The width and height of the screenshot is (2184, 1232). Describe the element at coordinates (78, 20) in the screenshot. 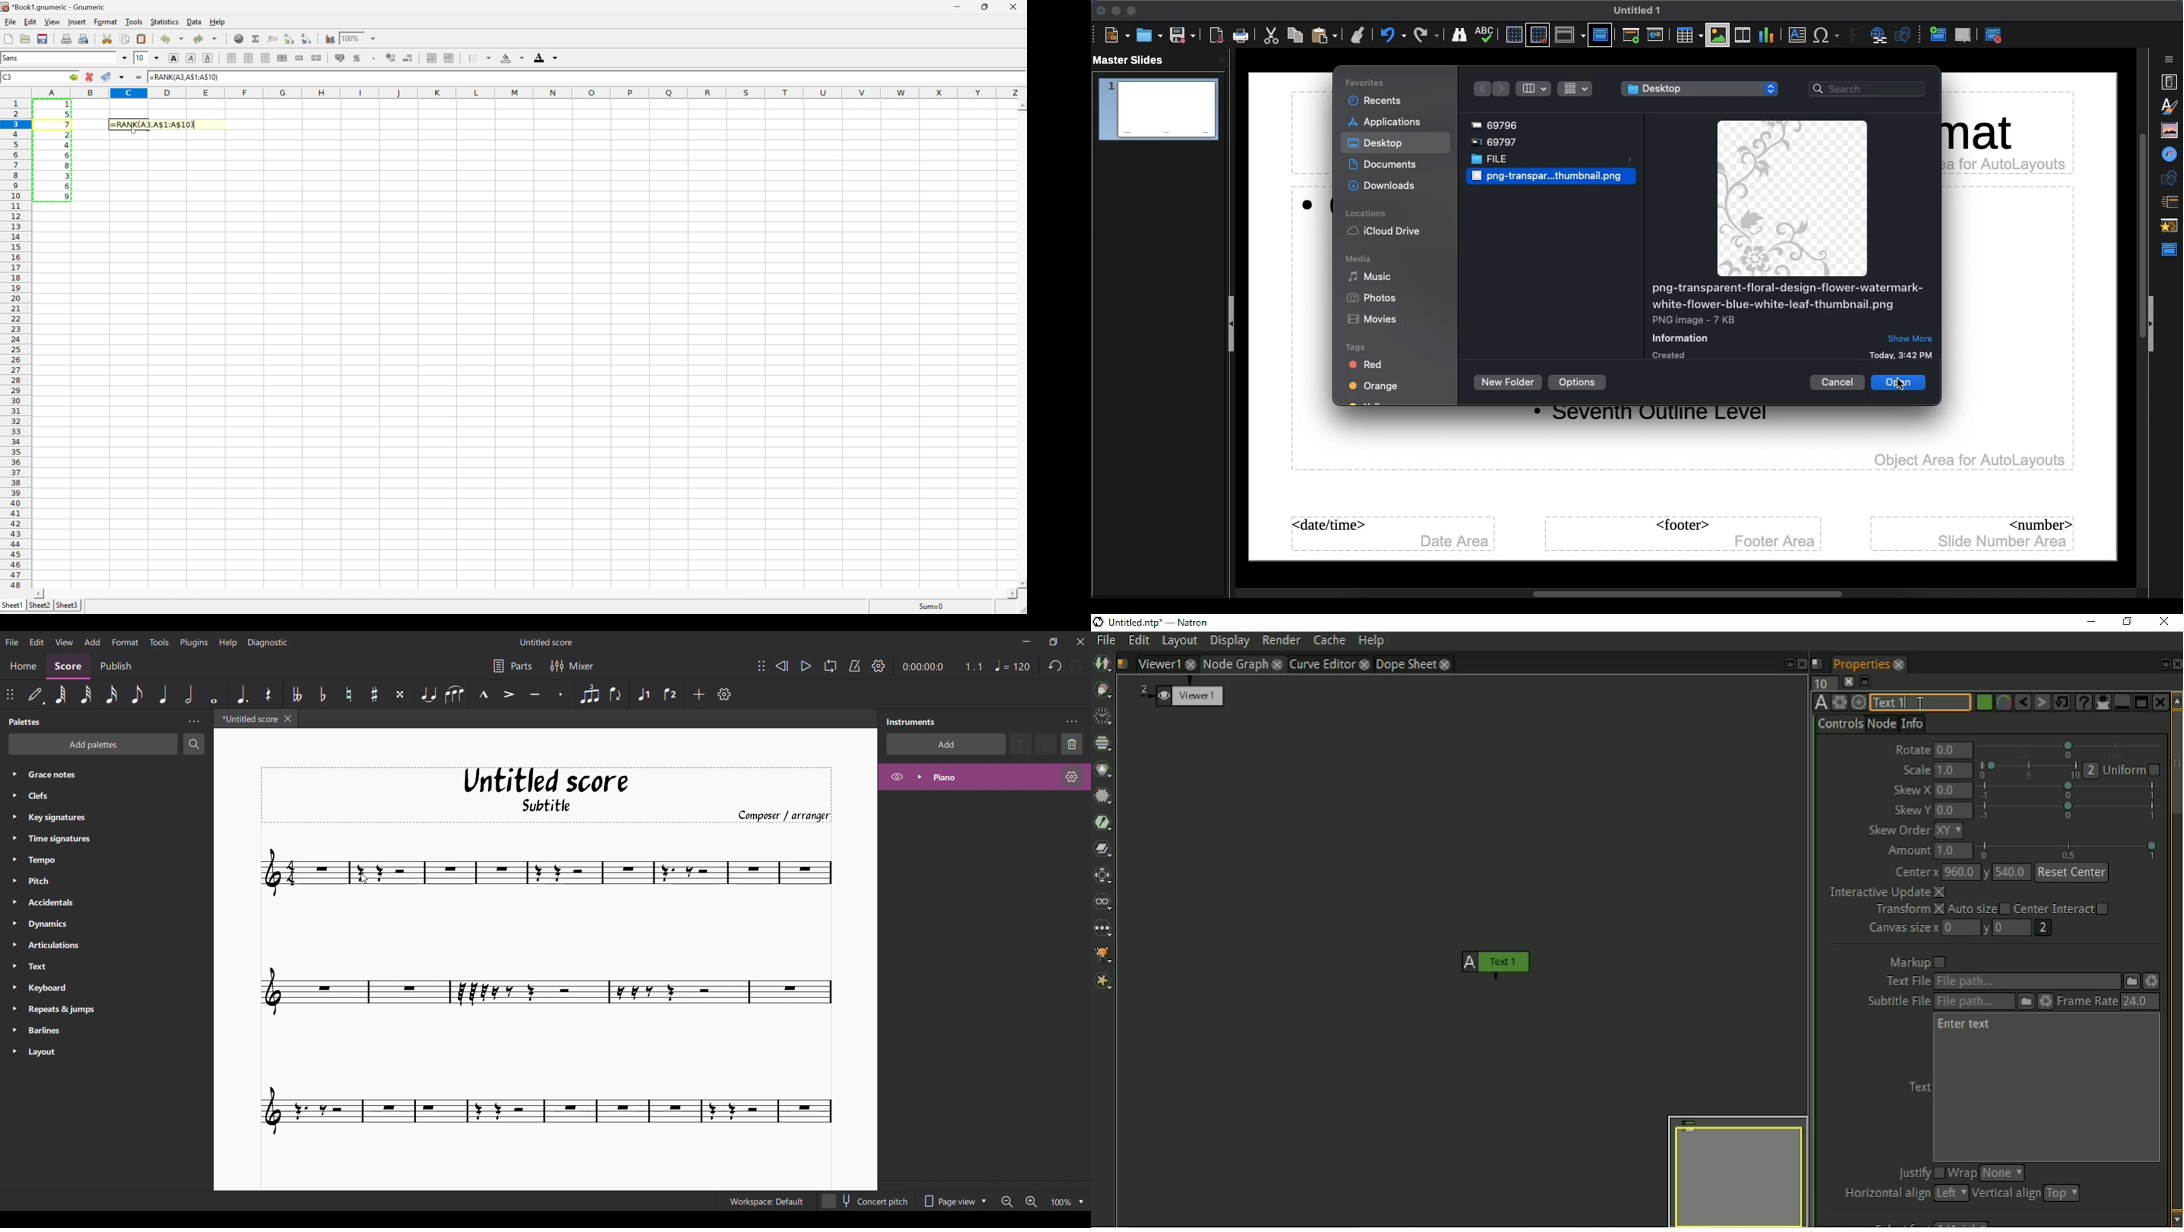

I see `insert` at that location.